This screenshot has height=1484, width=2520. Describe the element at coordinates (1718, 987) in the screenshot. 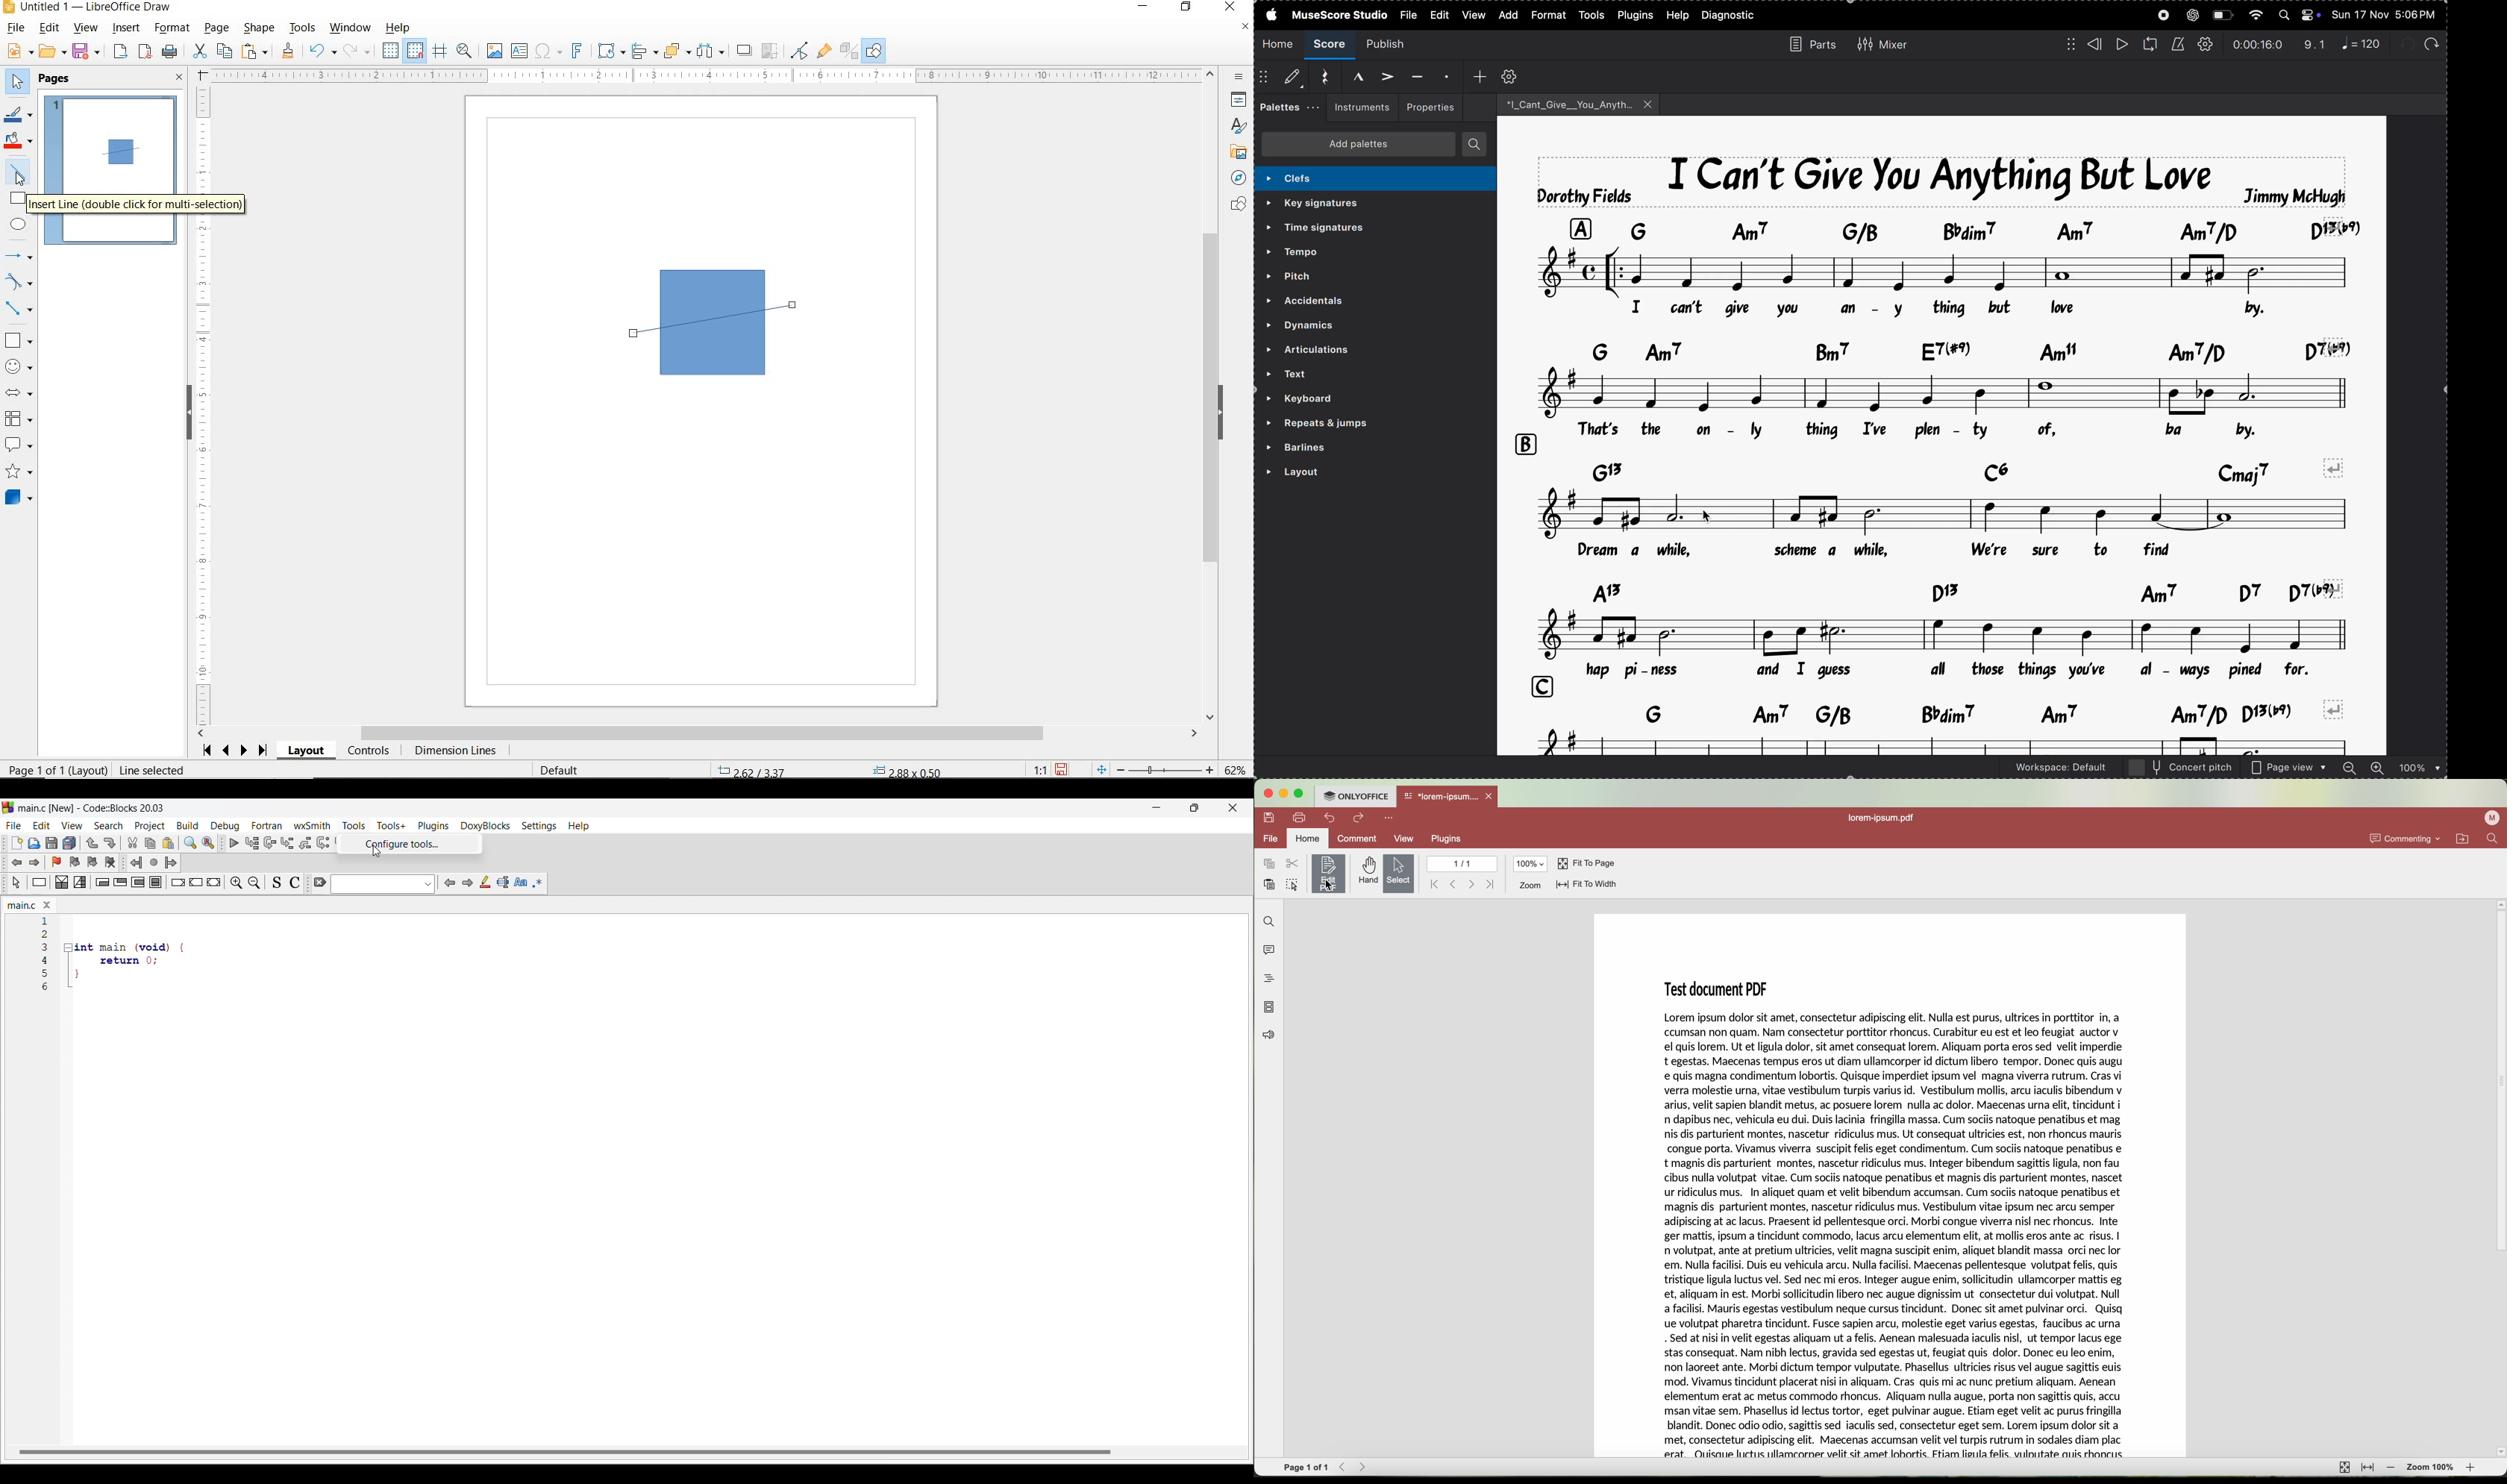

I see `Test document PDF` at that location.